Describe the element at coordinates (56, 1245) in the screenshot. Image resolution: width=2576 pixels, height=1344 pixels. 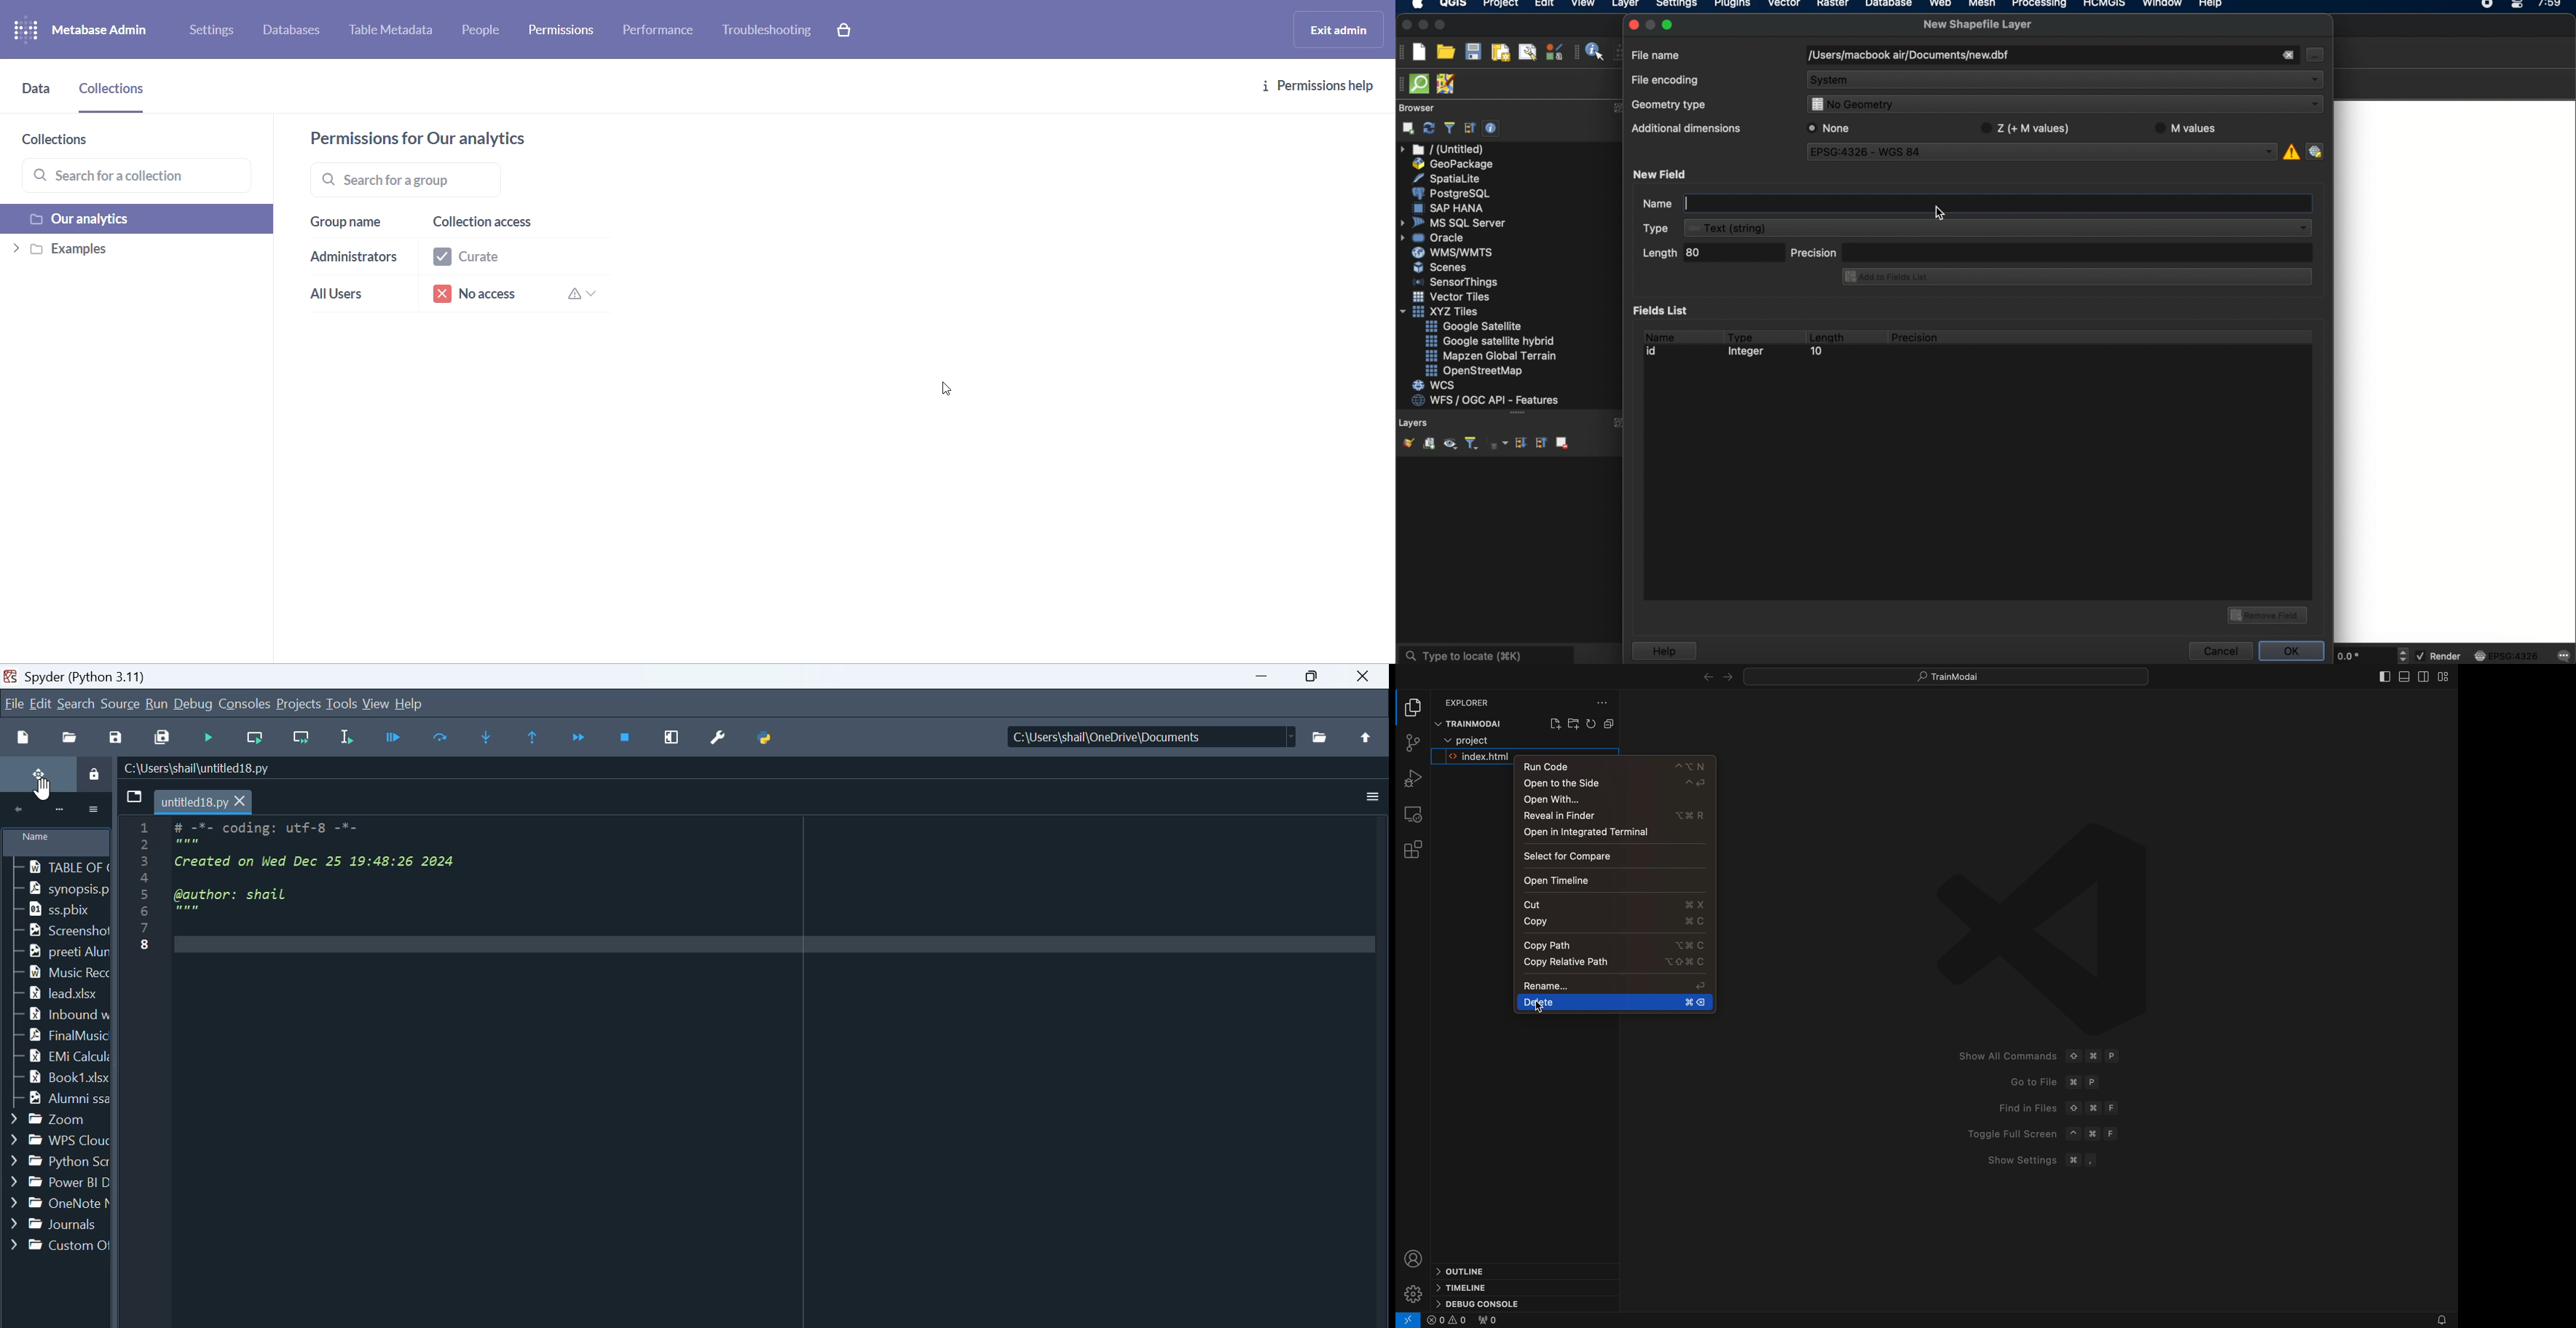
I see `Custom Of` at that location.